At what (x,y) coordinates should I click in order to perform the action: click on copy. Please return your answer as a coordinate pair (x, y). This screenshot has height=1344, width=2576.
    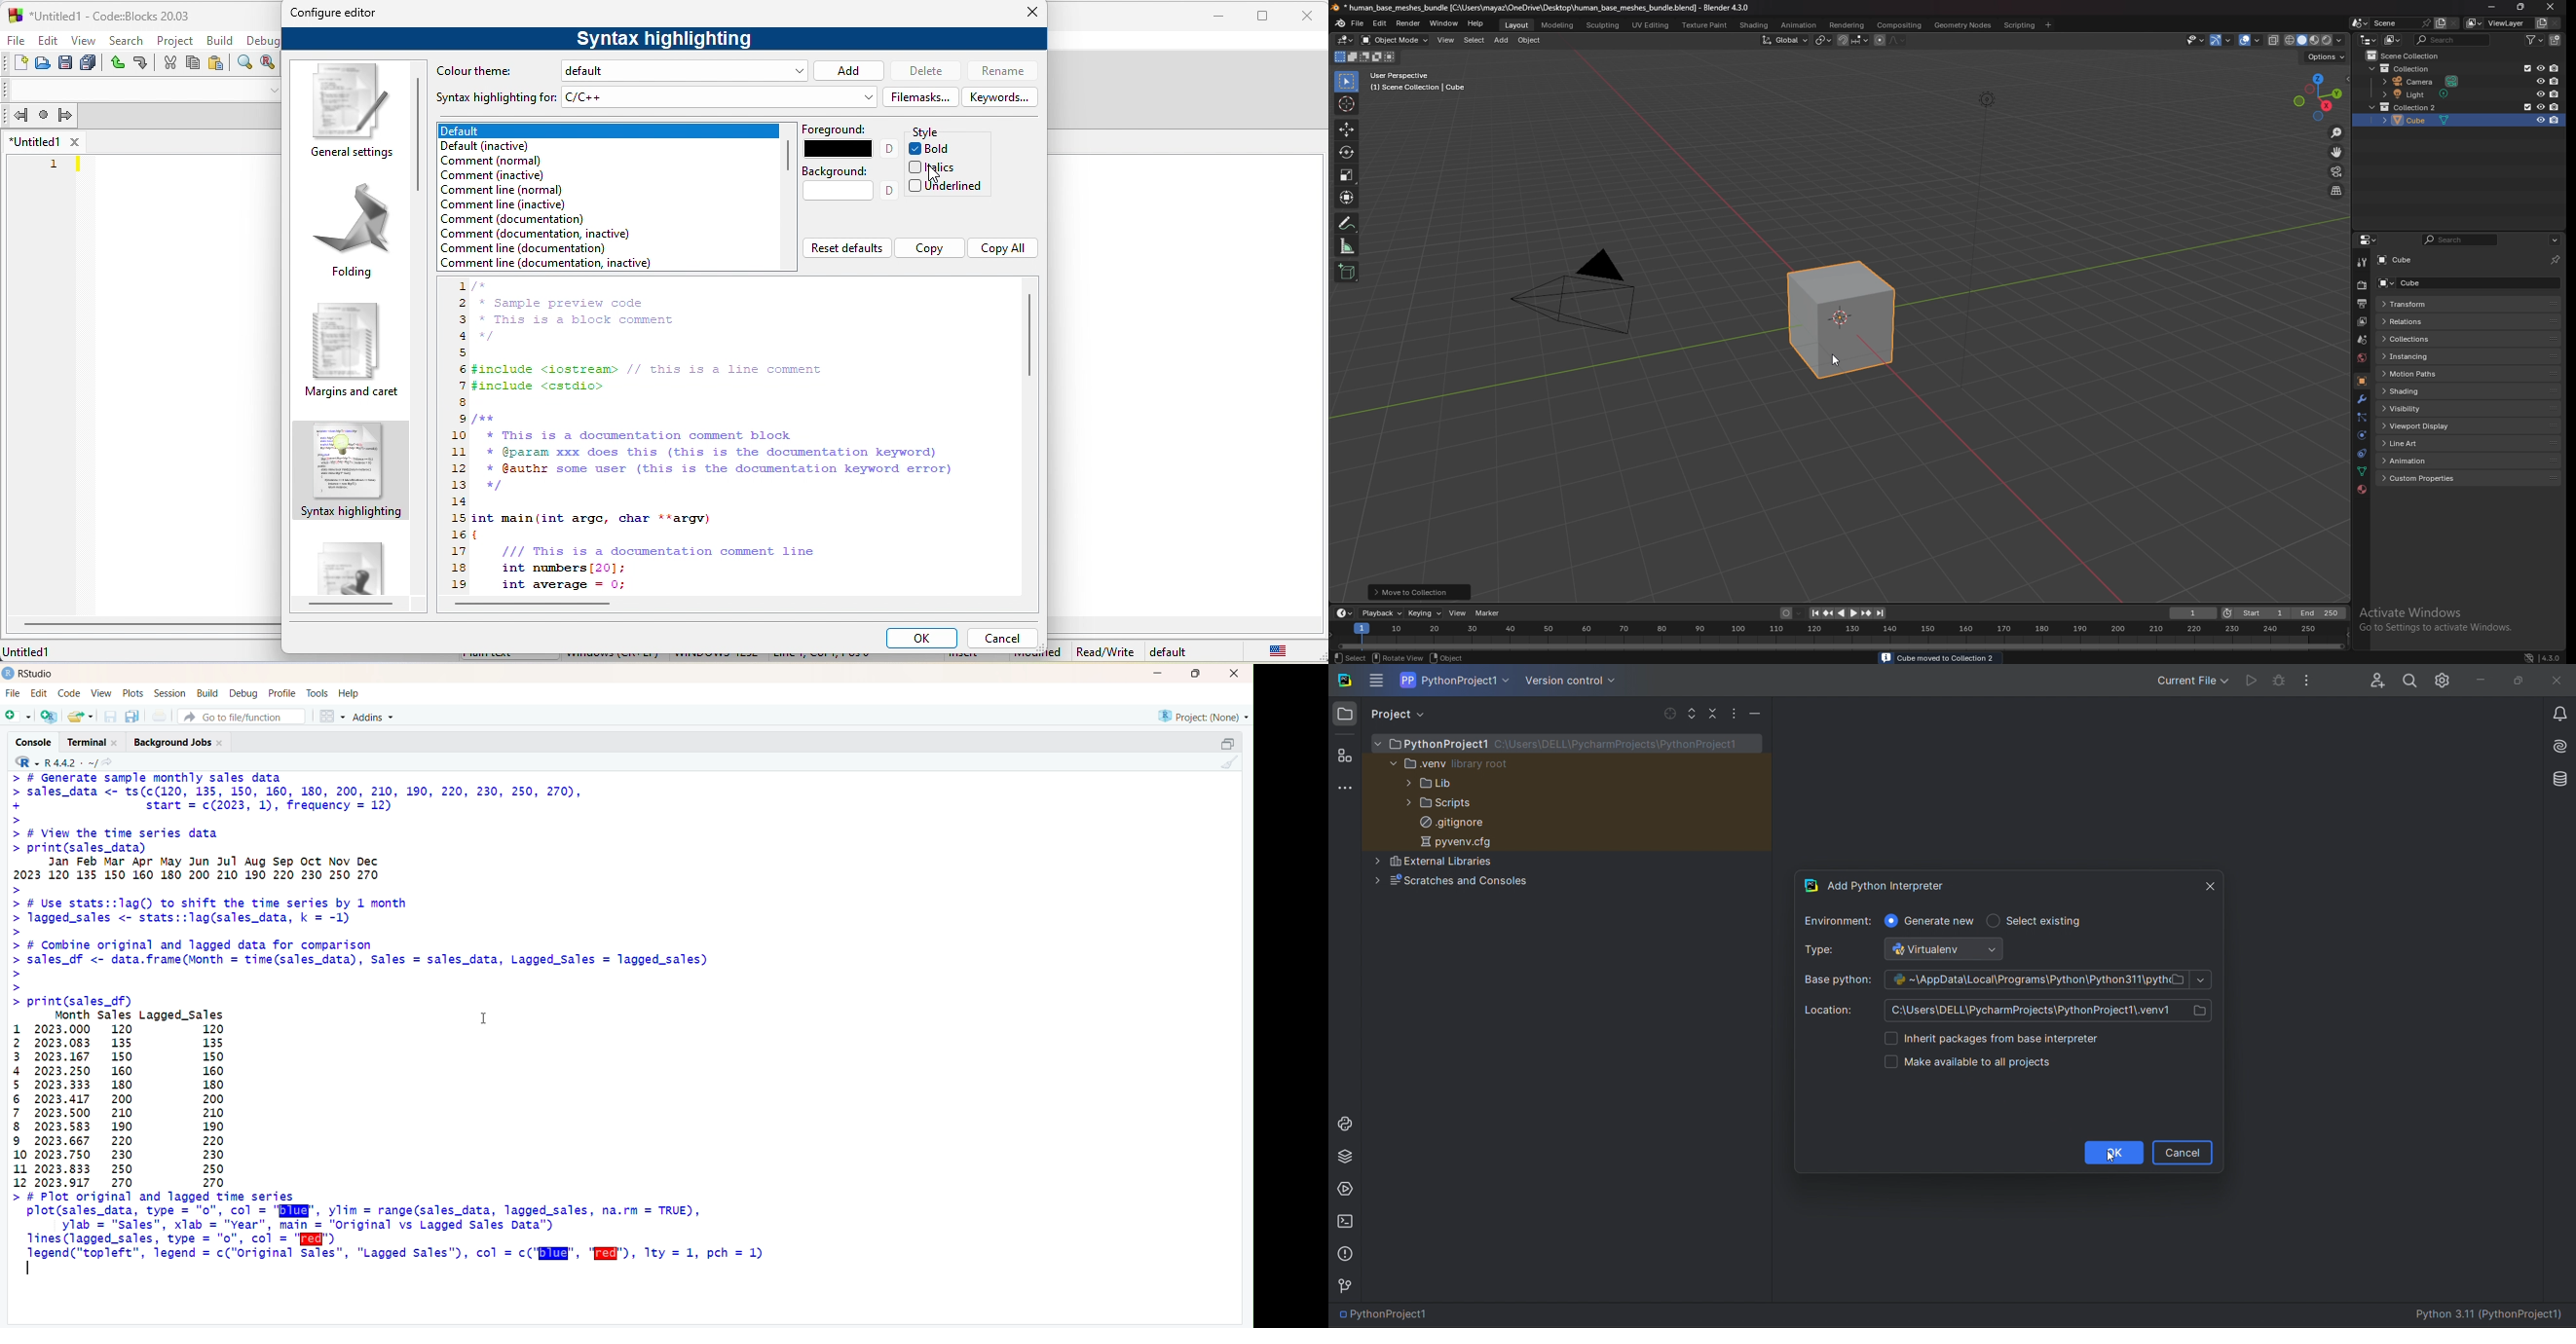
    Looking at the image, I should click on (929, 248).